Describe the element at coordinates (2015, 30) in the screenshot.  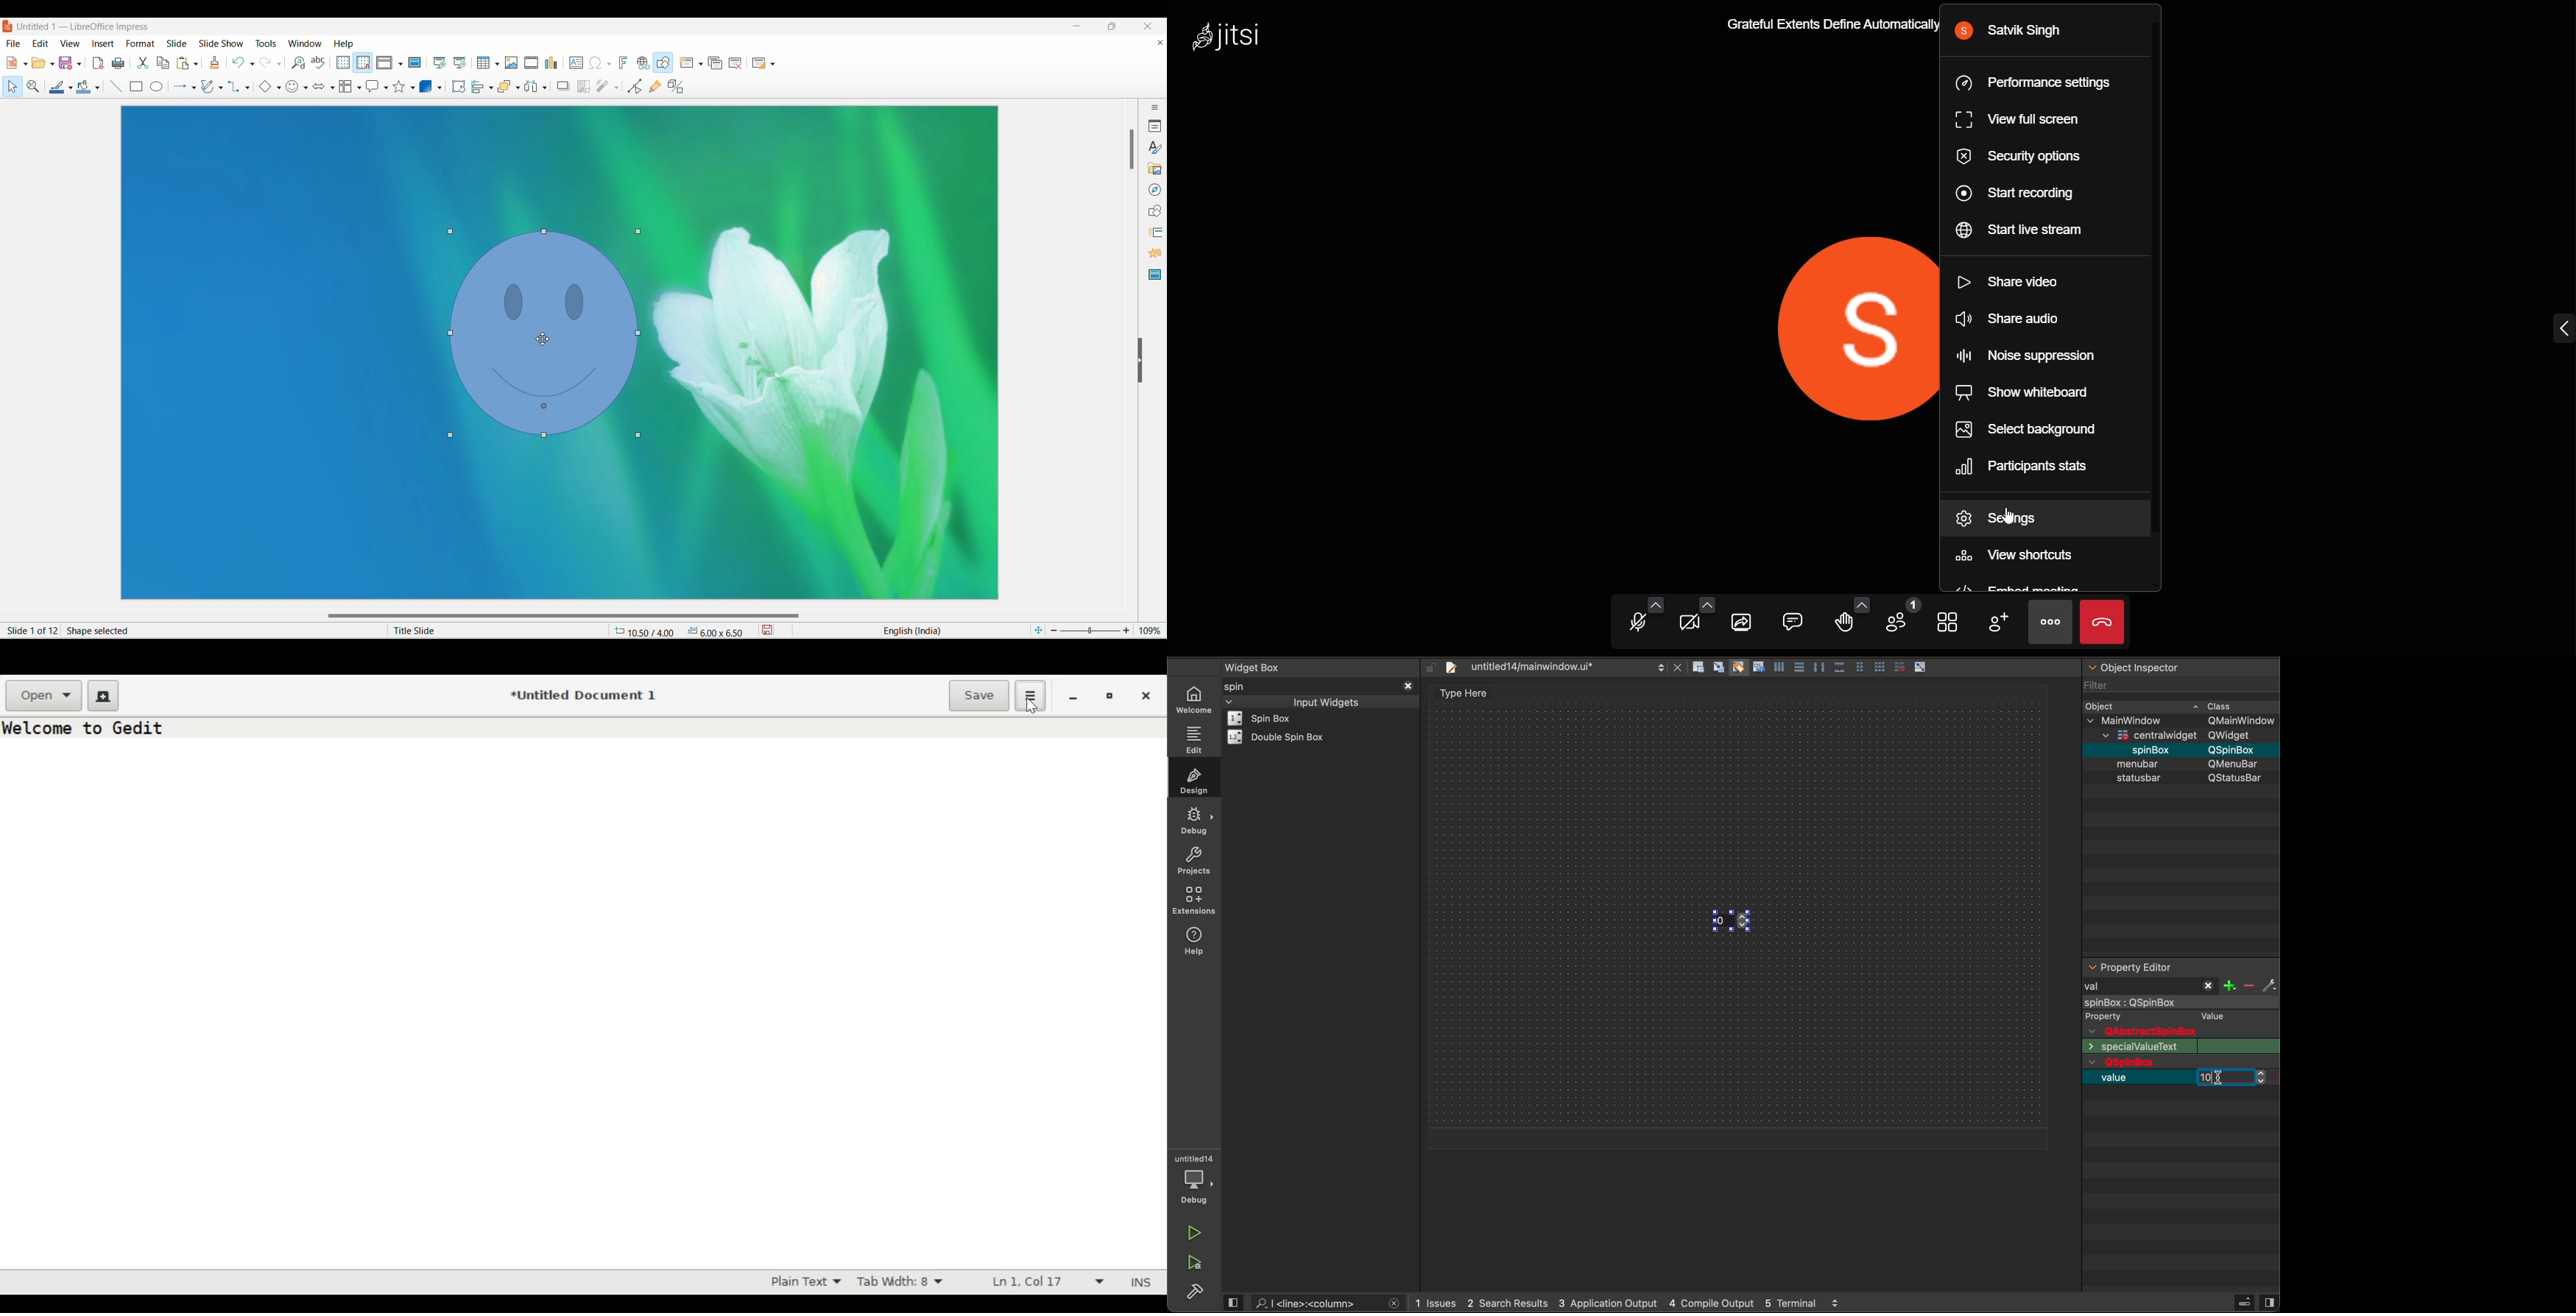
I see `user name ` at that location.